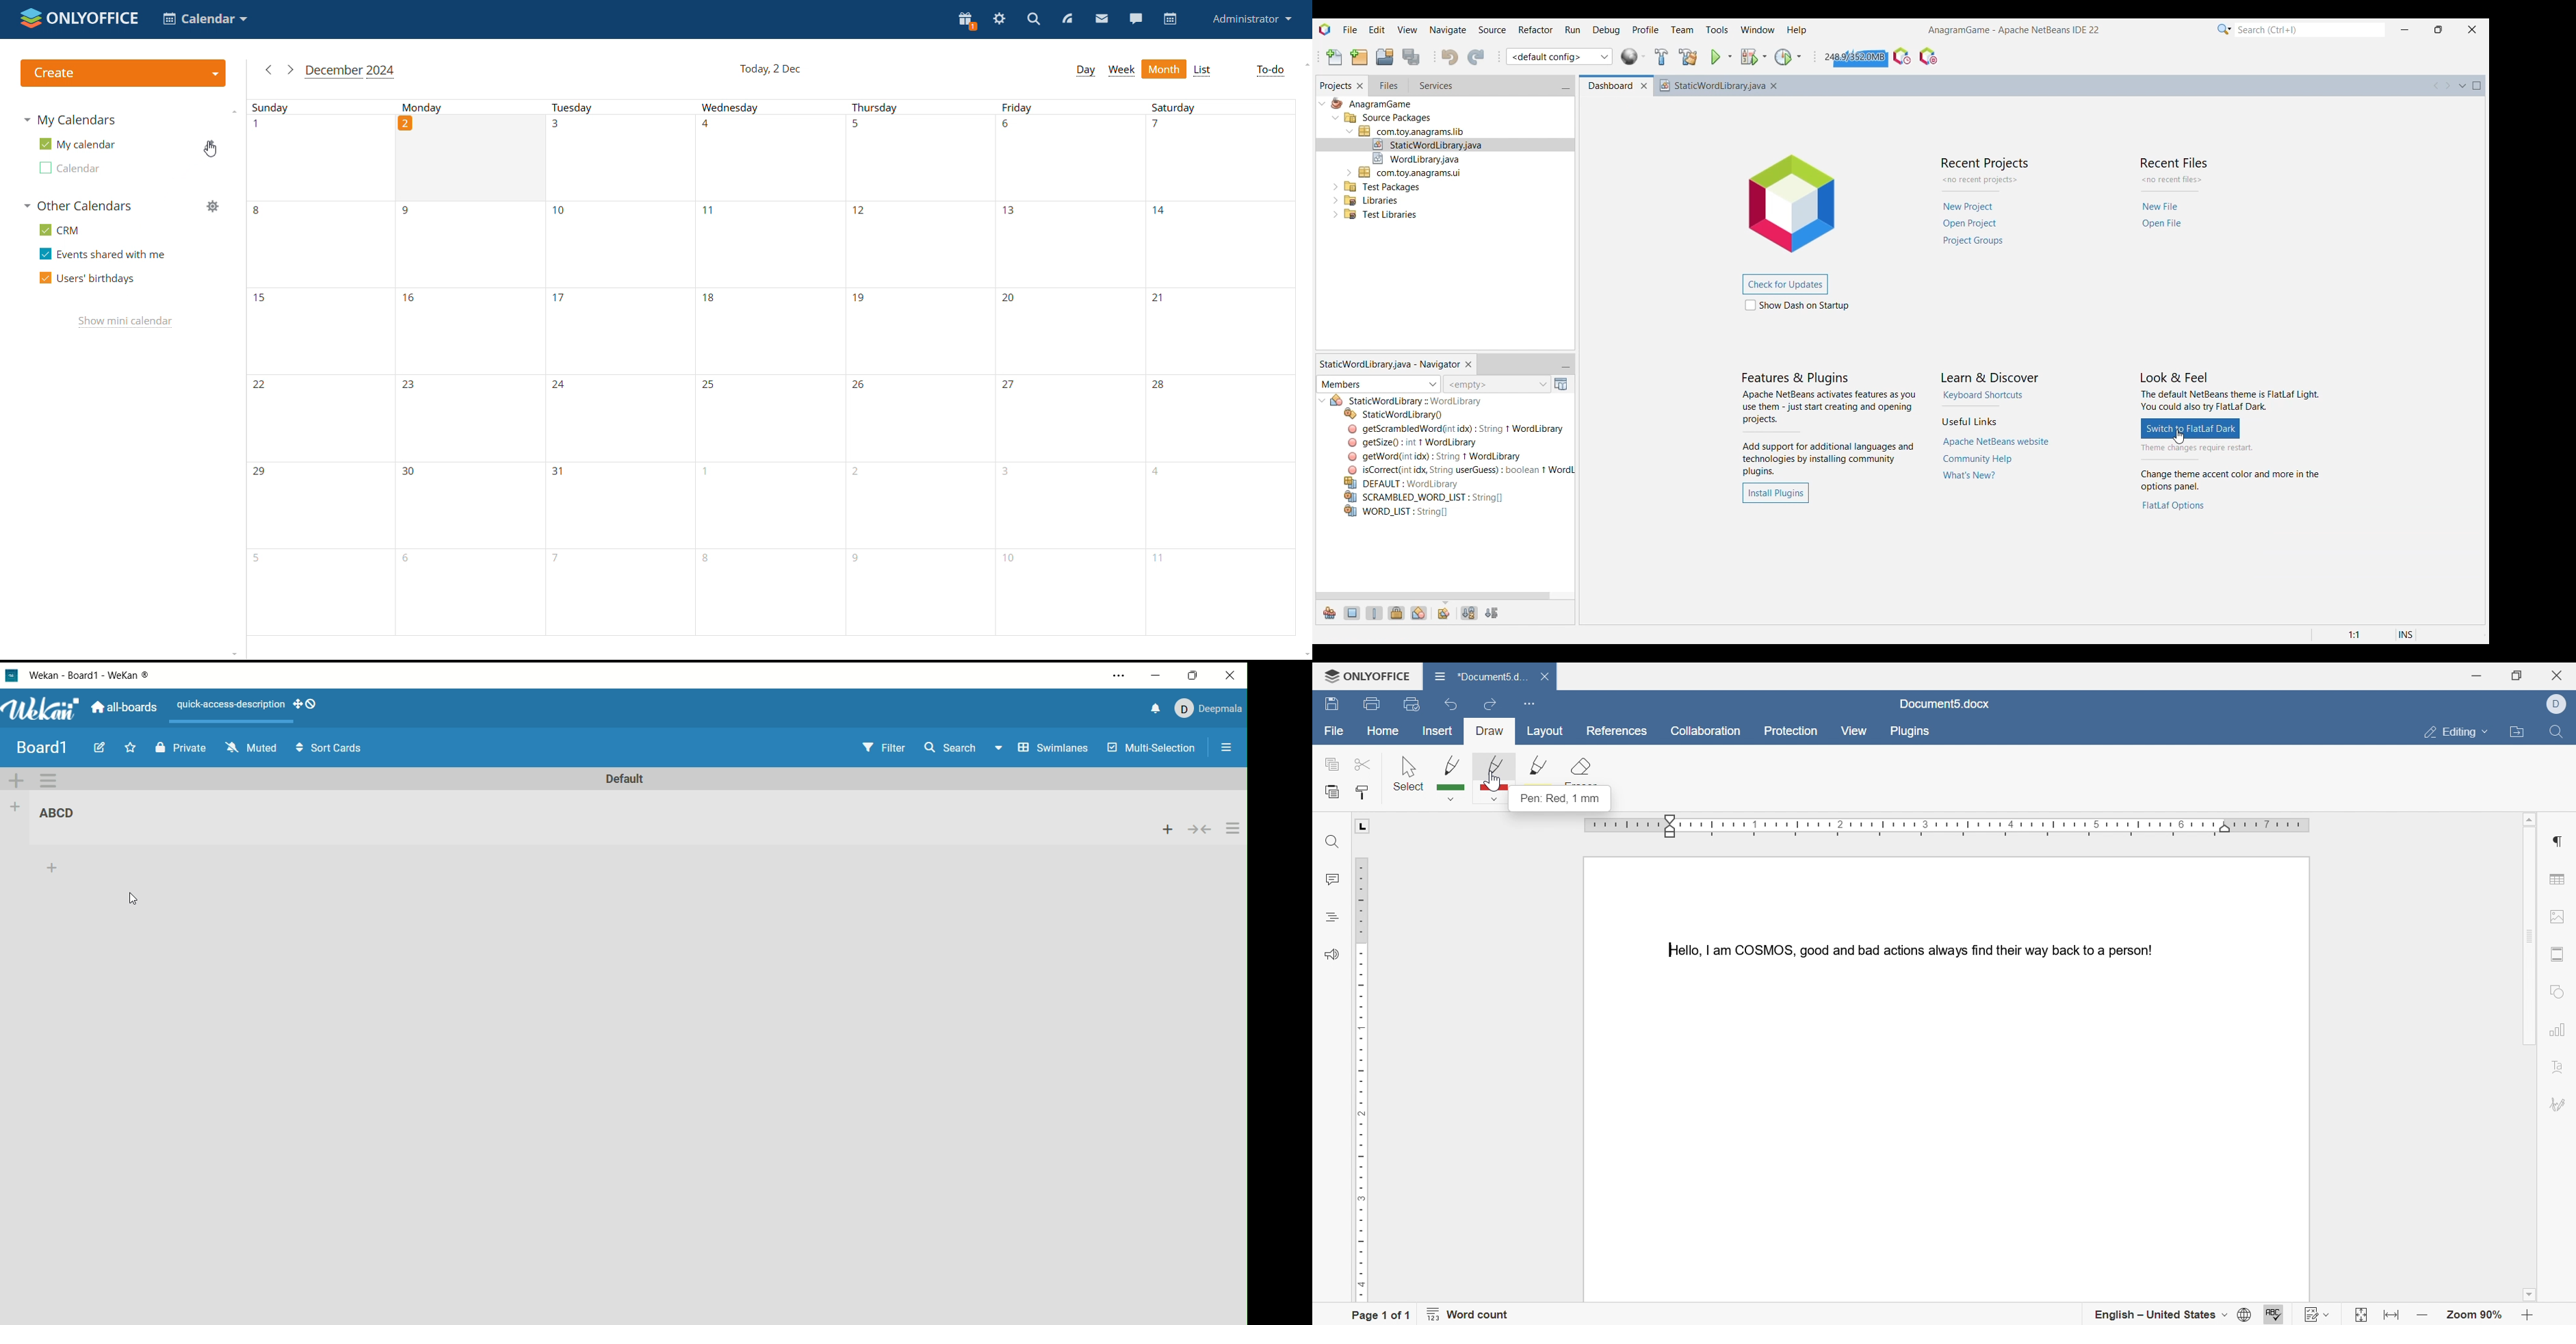  I want to click on scroll up, so click(2534, 817).